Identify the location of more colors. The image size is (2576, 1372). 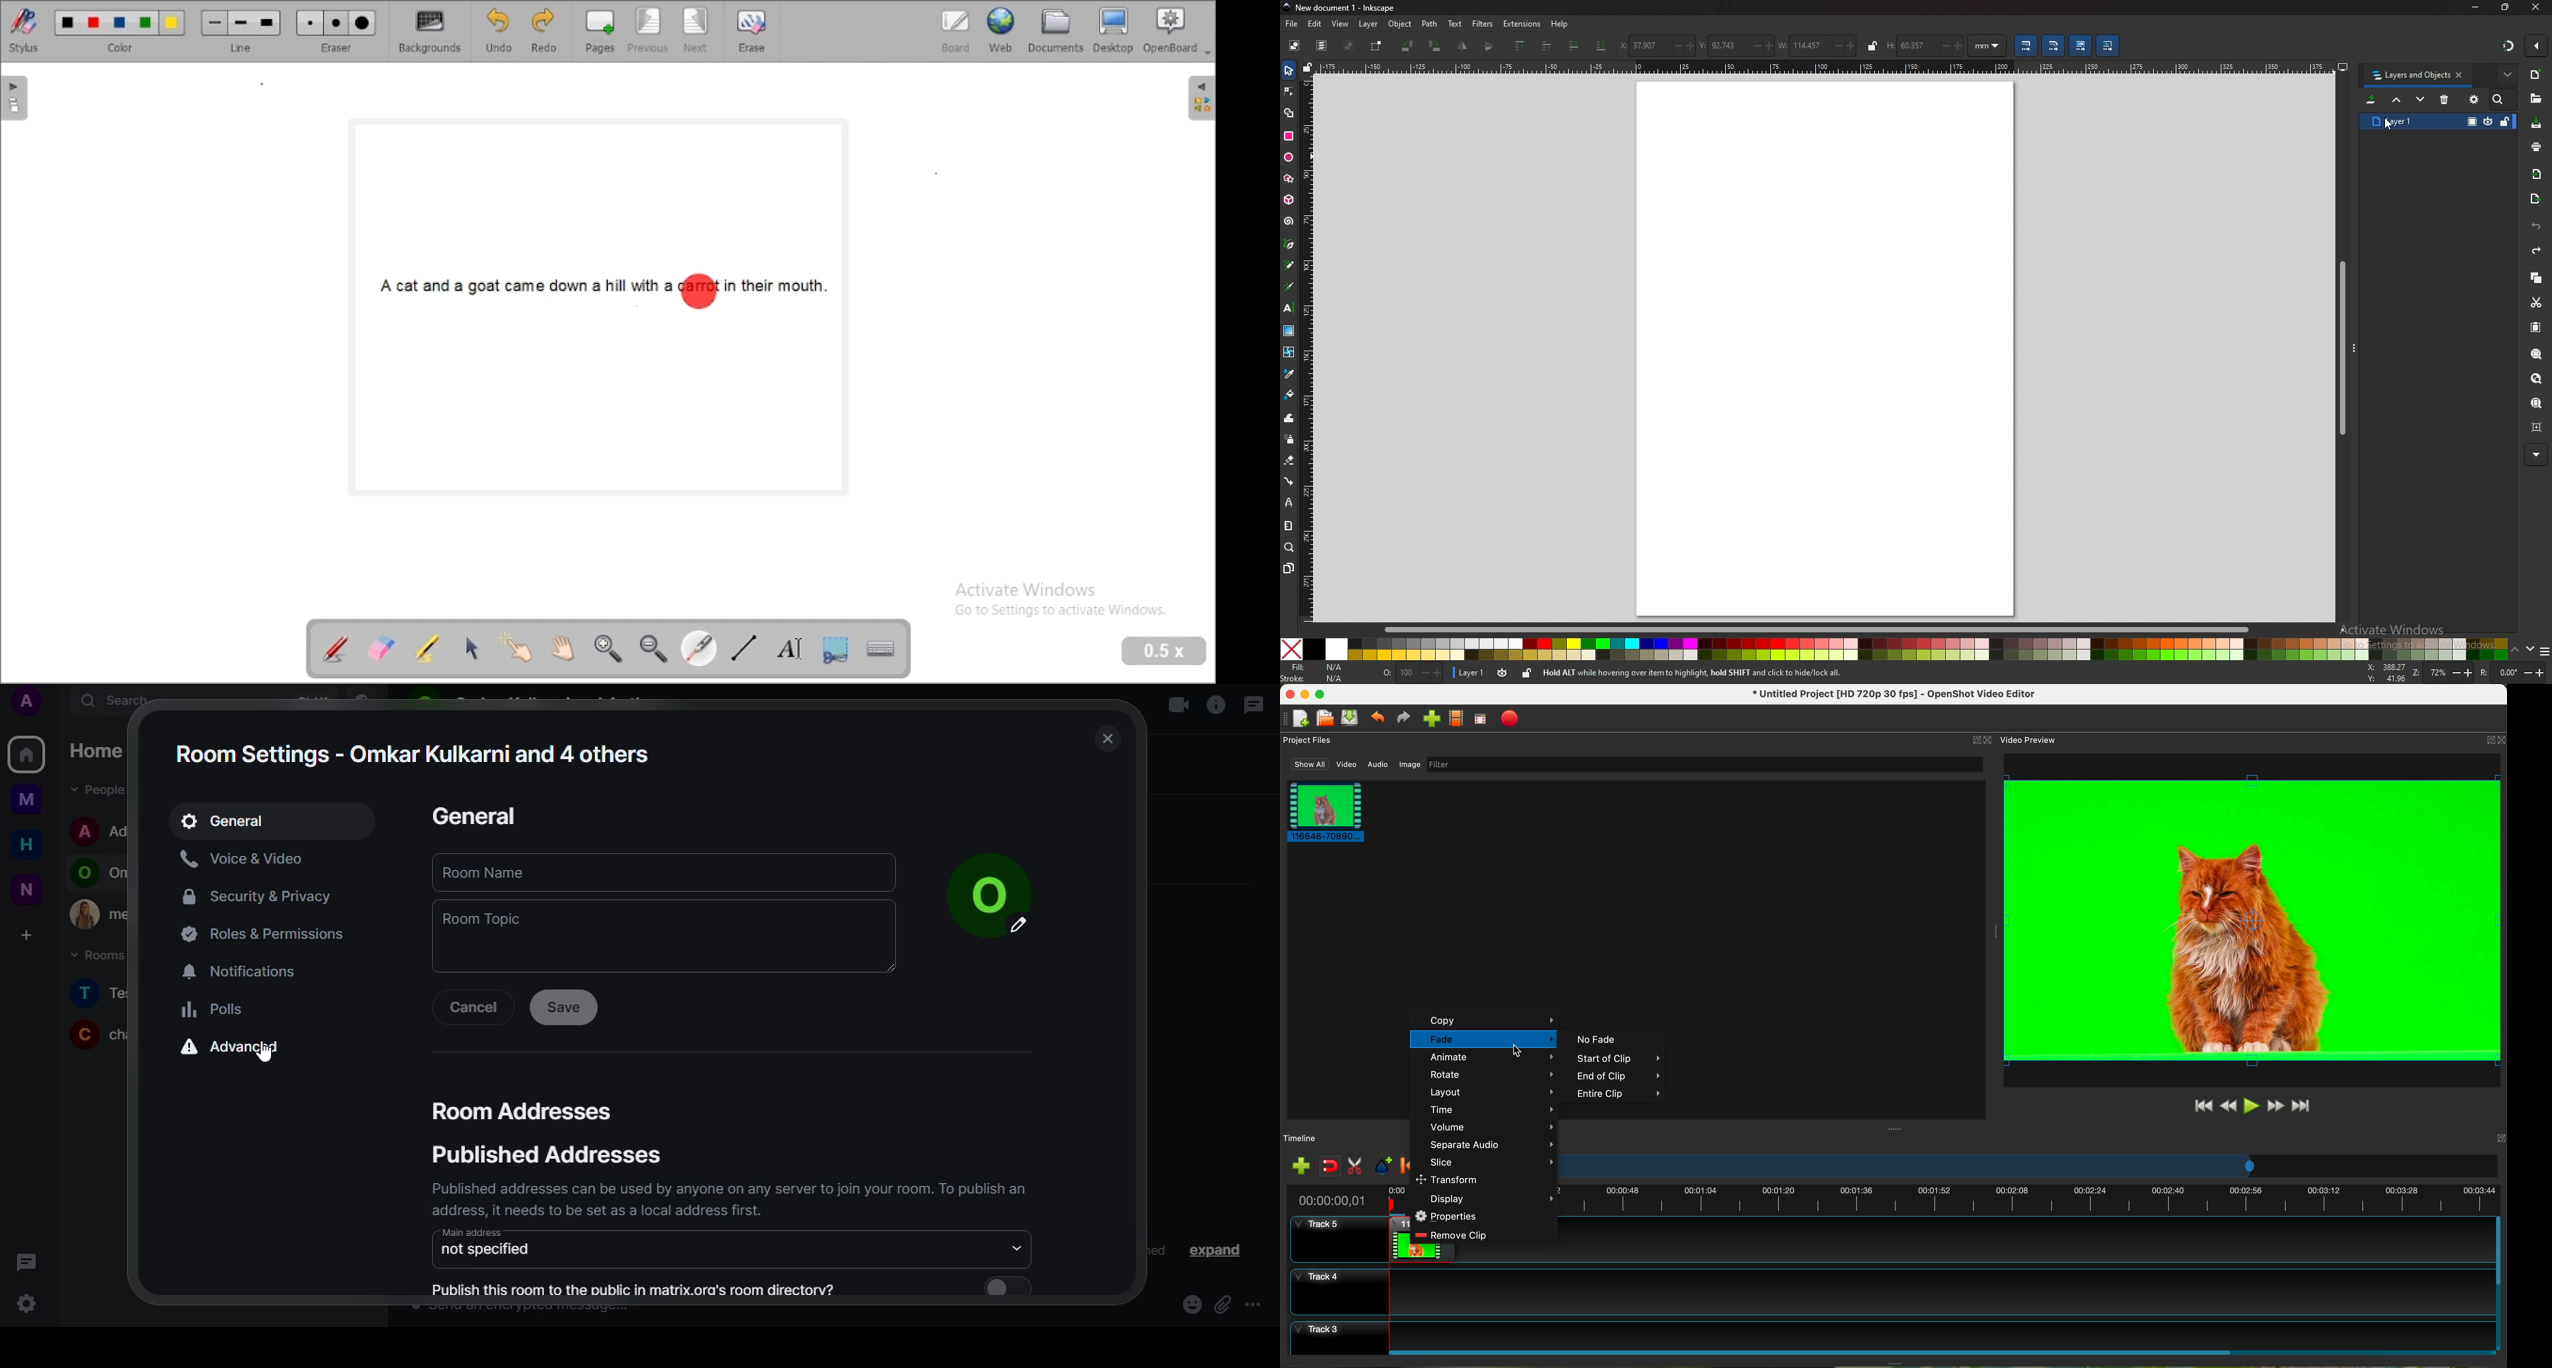
(2545, 652).